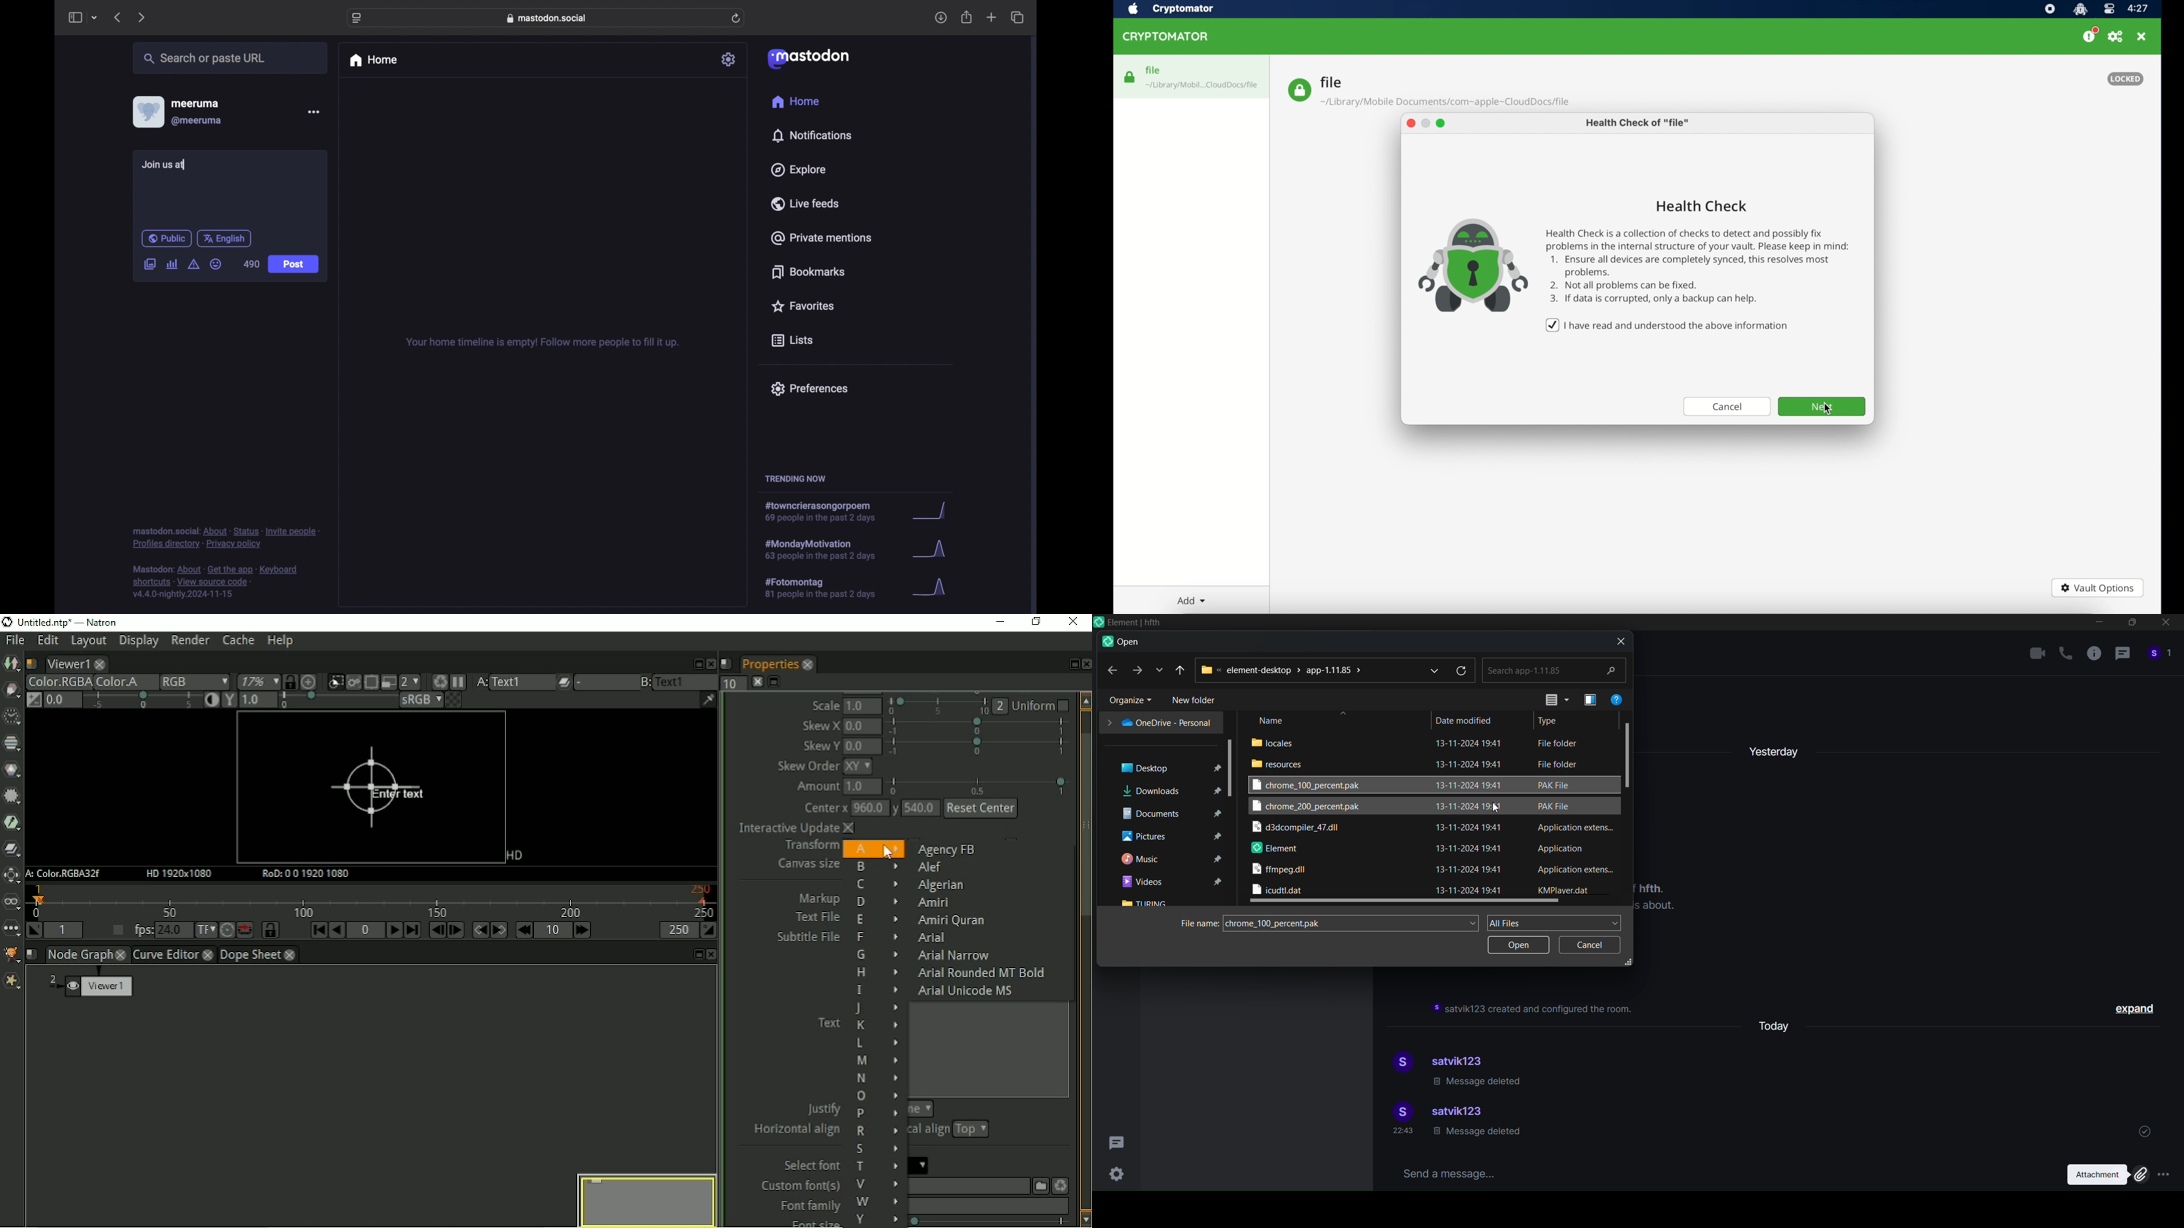  I want to click on graph, so click(939, 592).